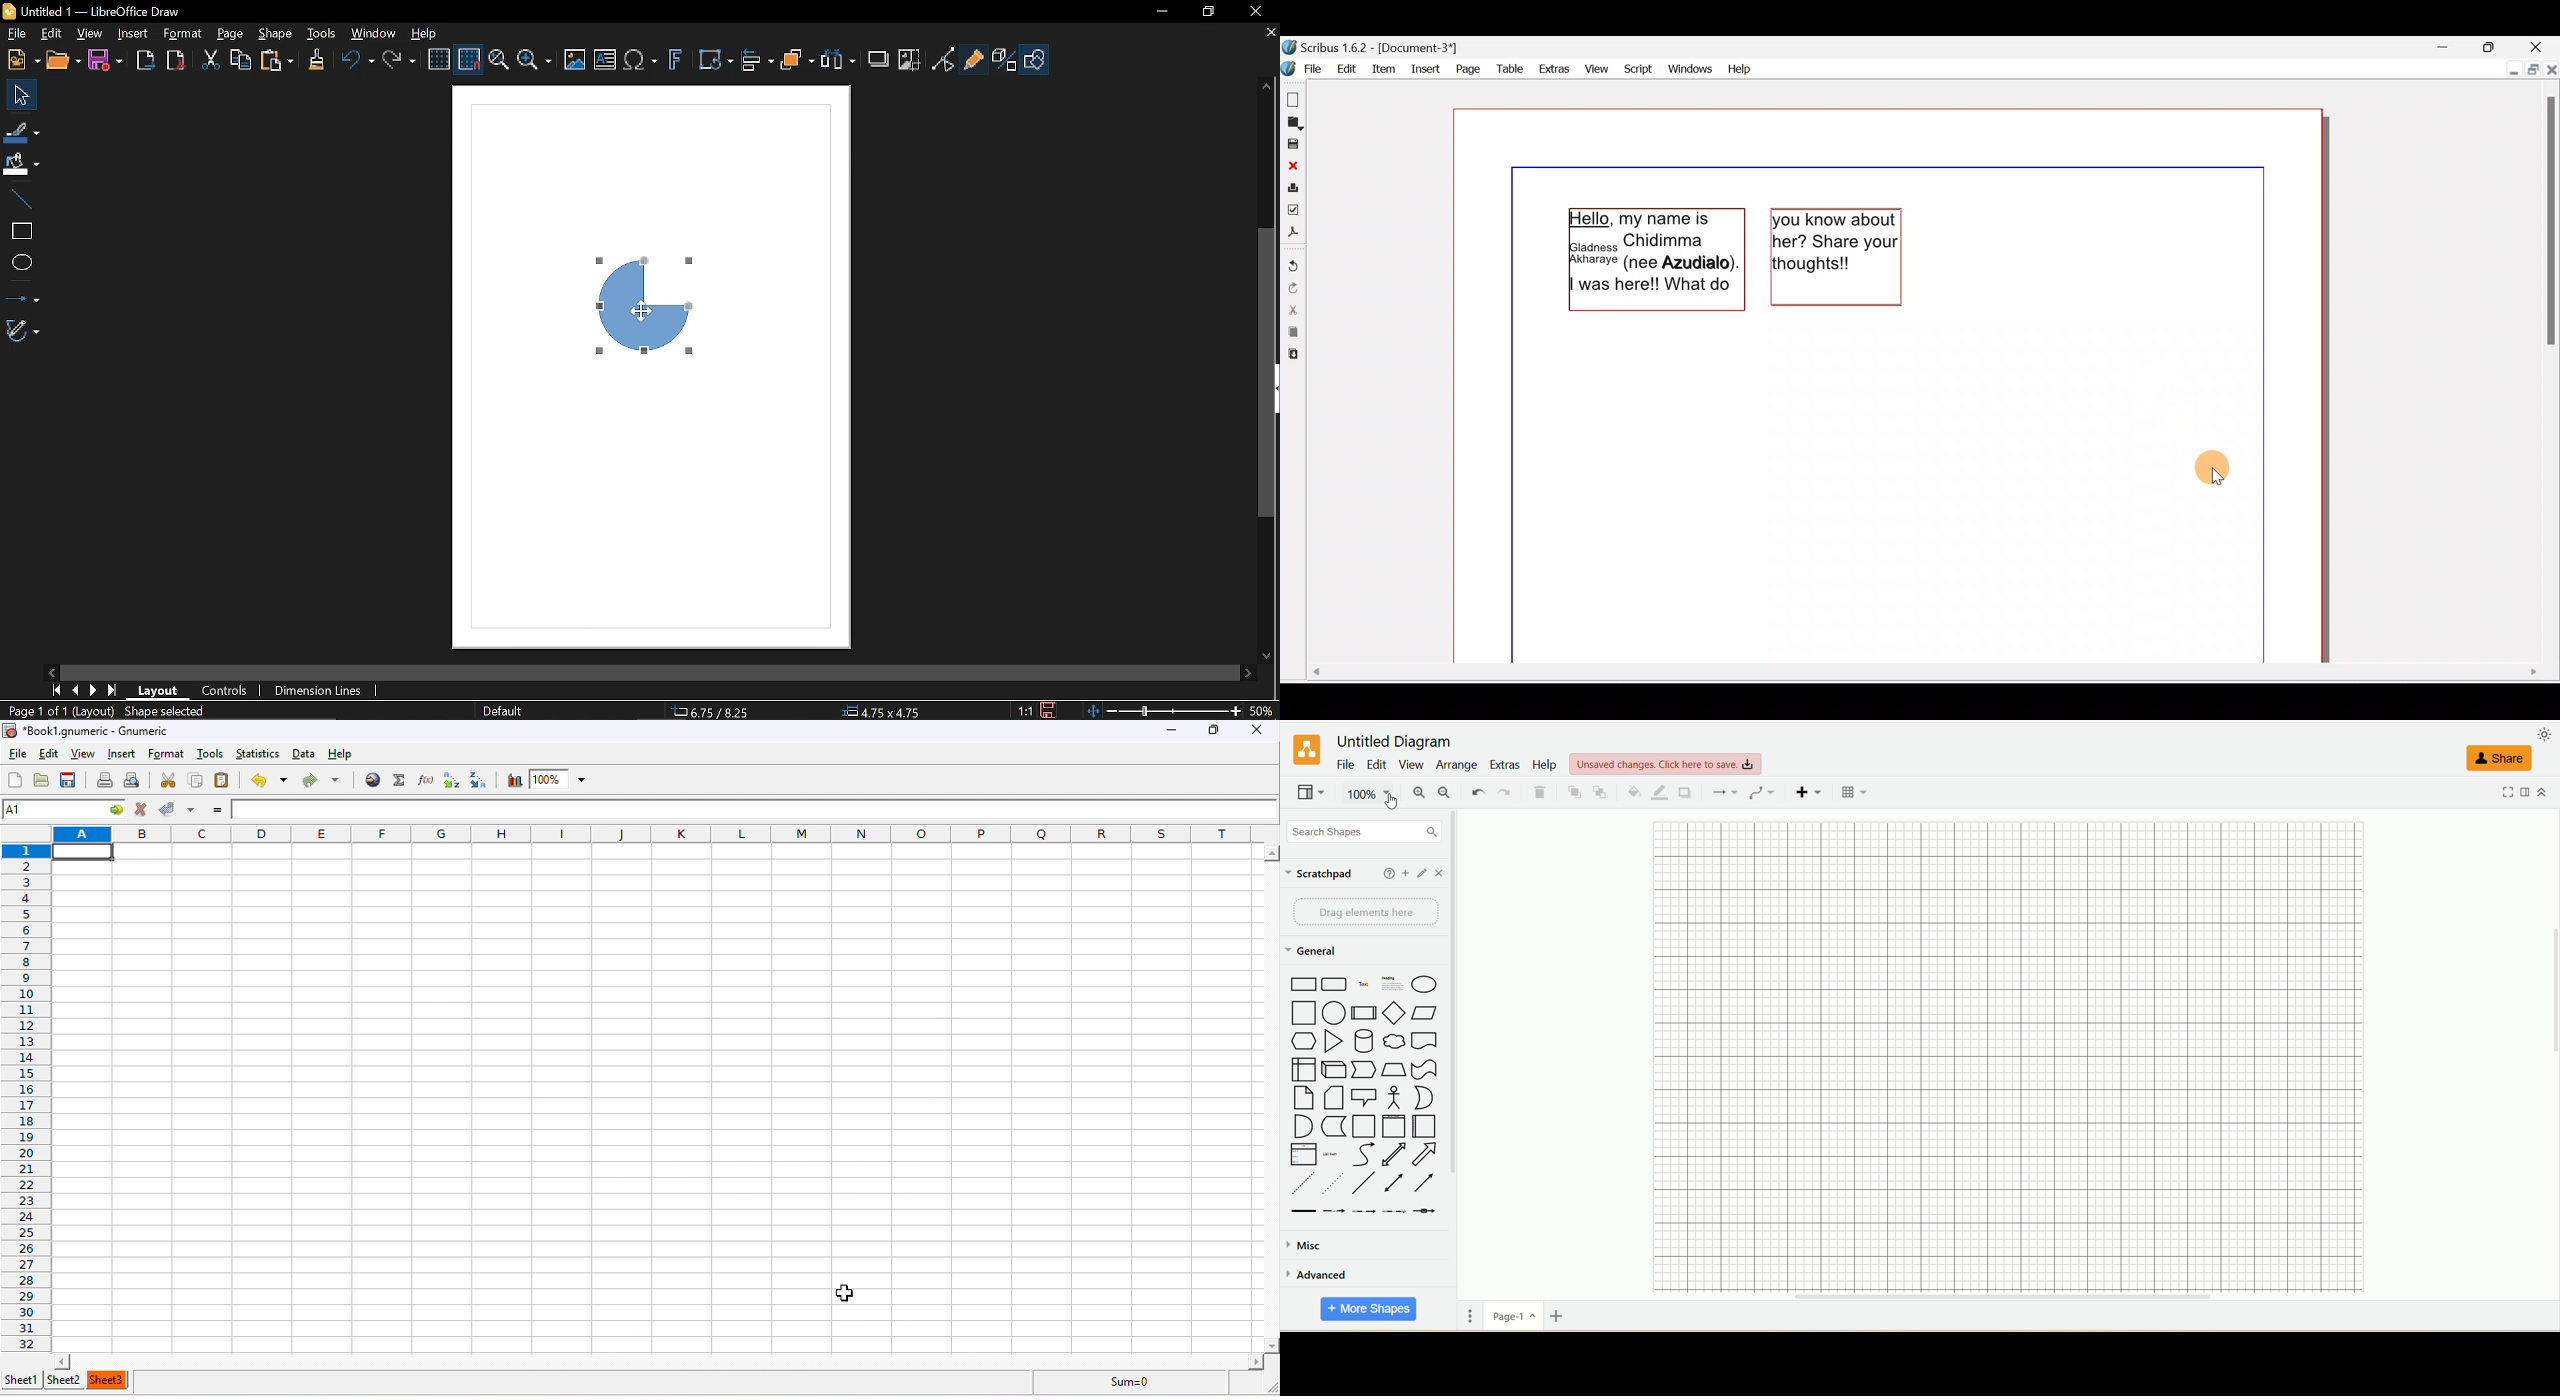  What do you see at coordinates (879, 57) in the screenshot?
I see `Shadow` at bounding box center [879, 57].